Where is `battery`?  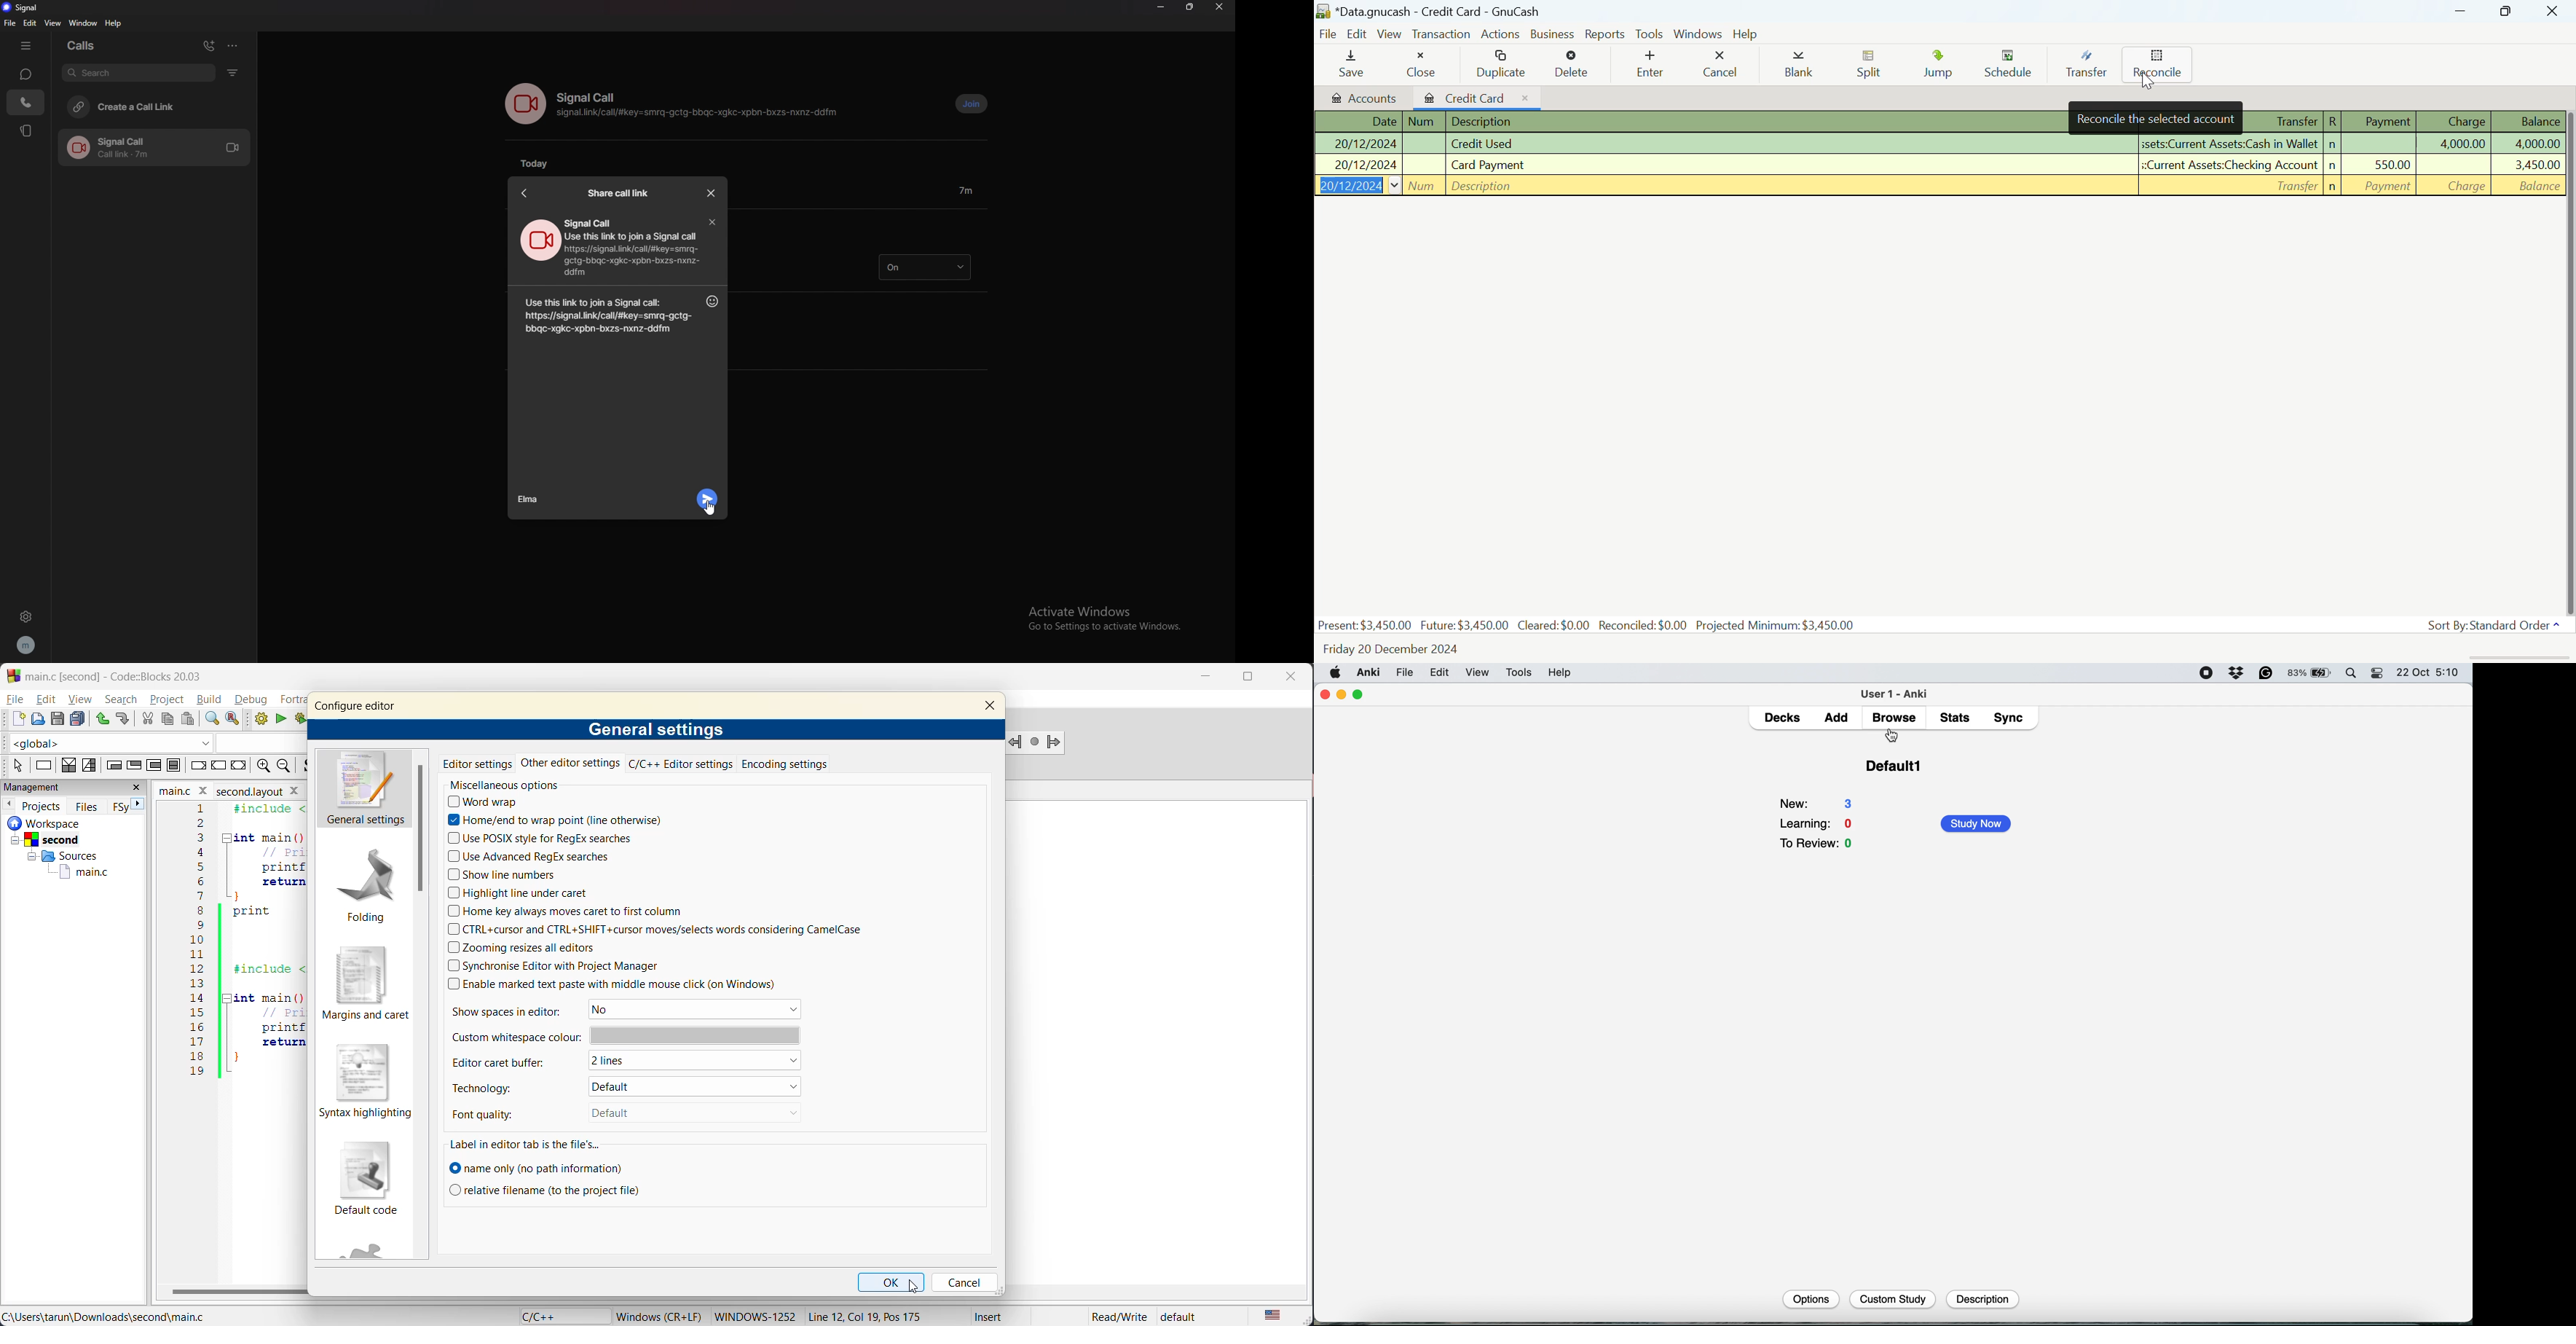 battery is located at coordinates (2310, 673).